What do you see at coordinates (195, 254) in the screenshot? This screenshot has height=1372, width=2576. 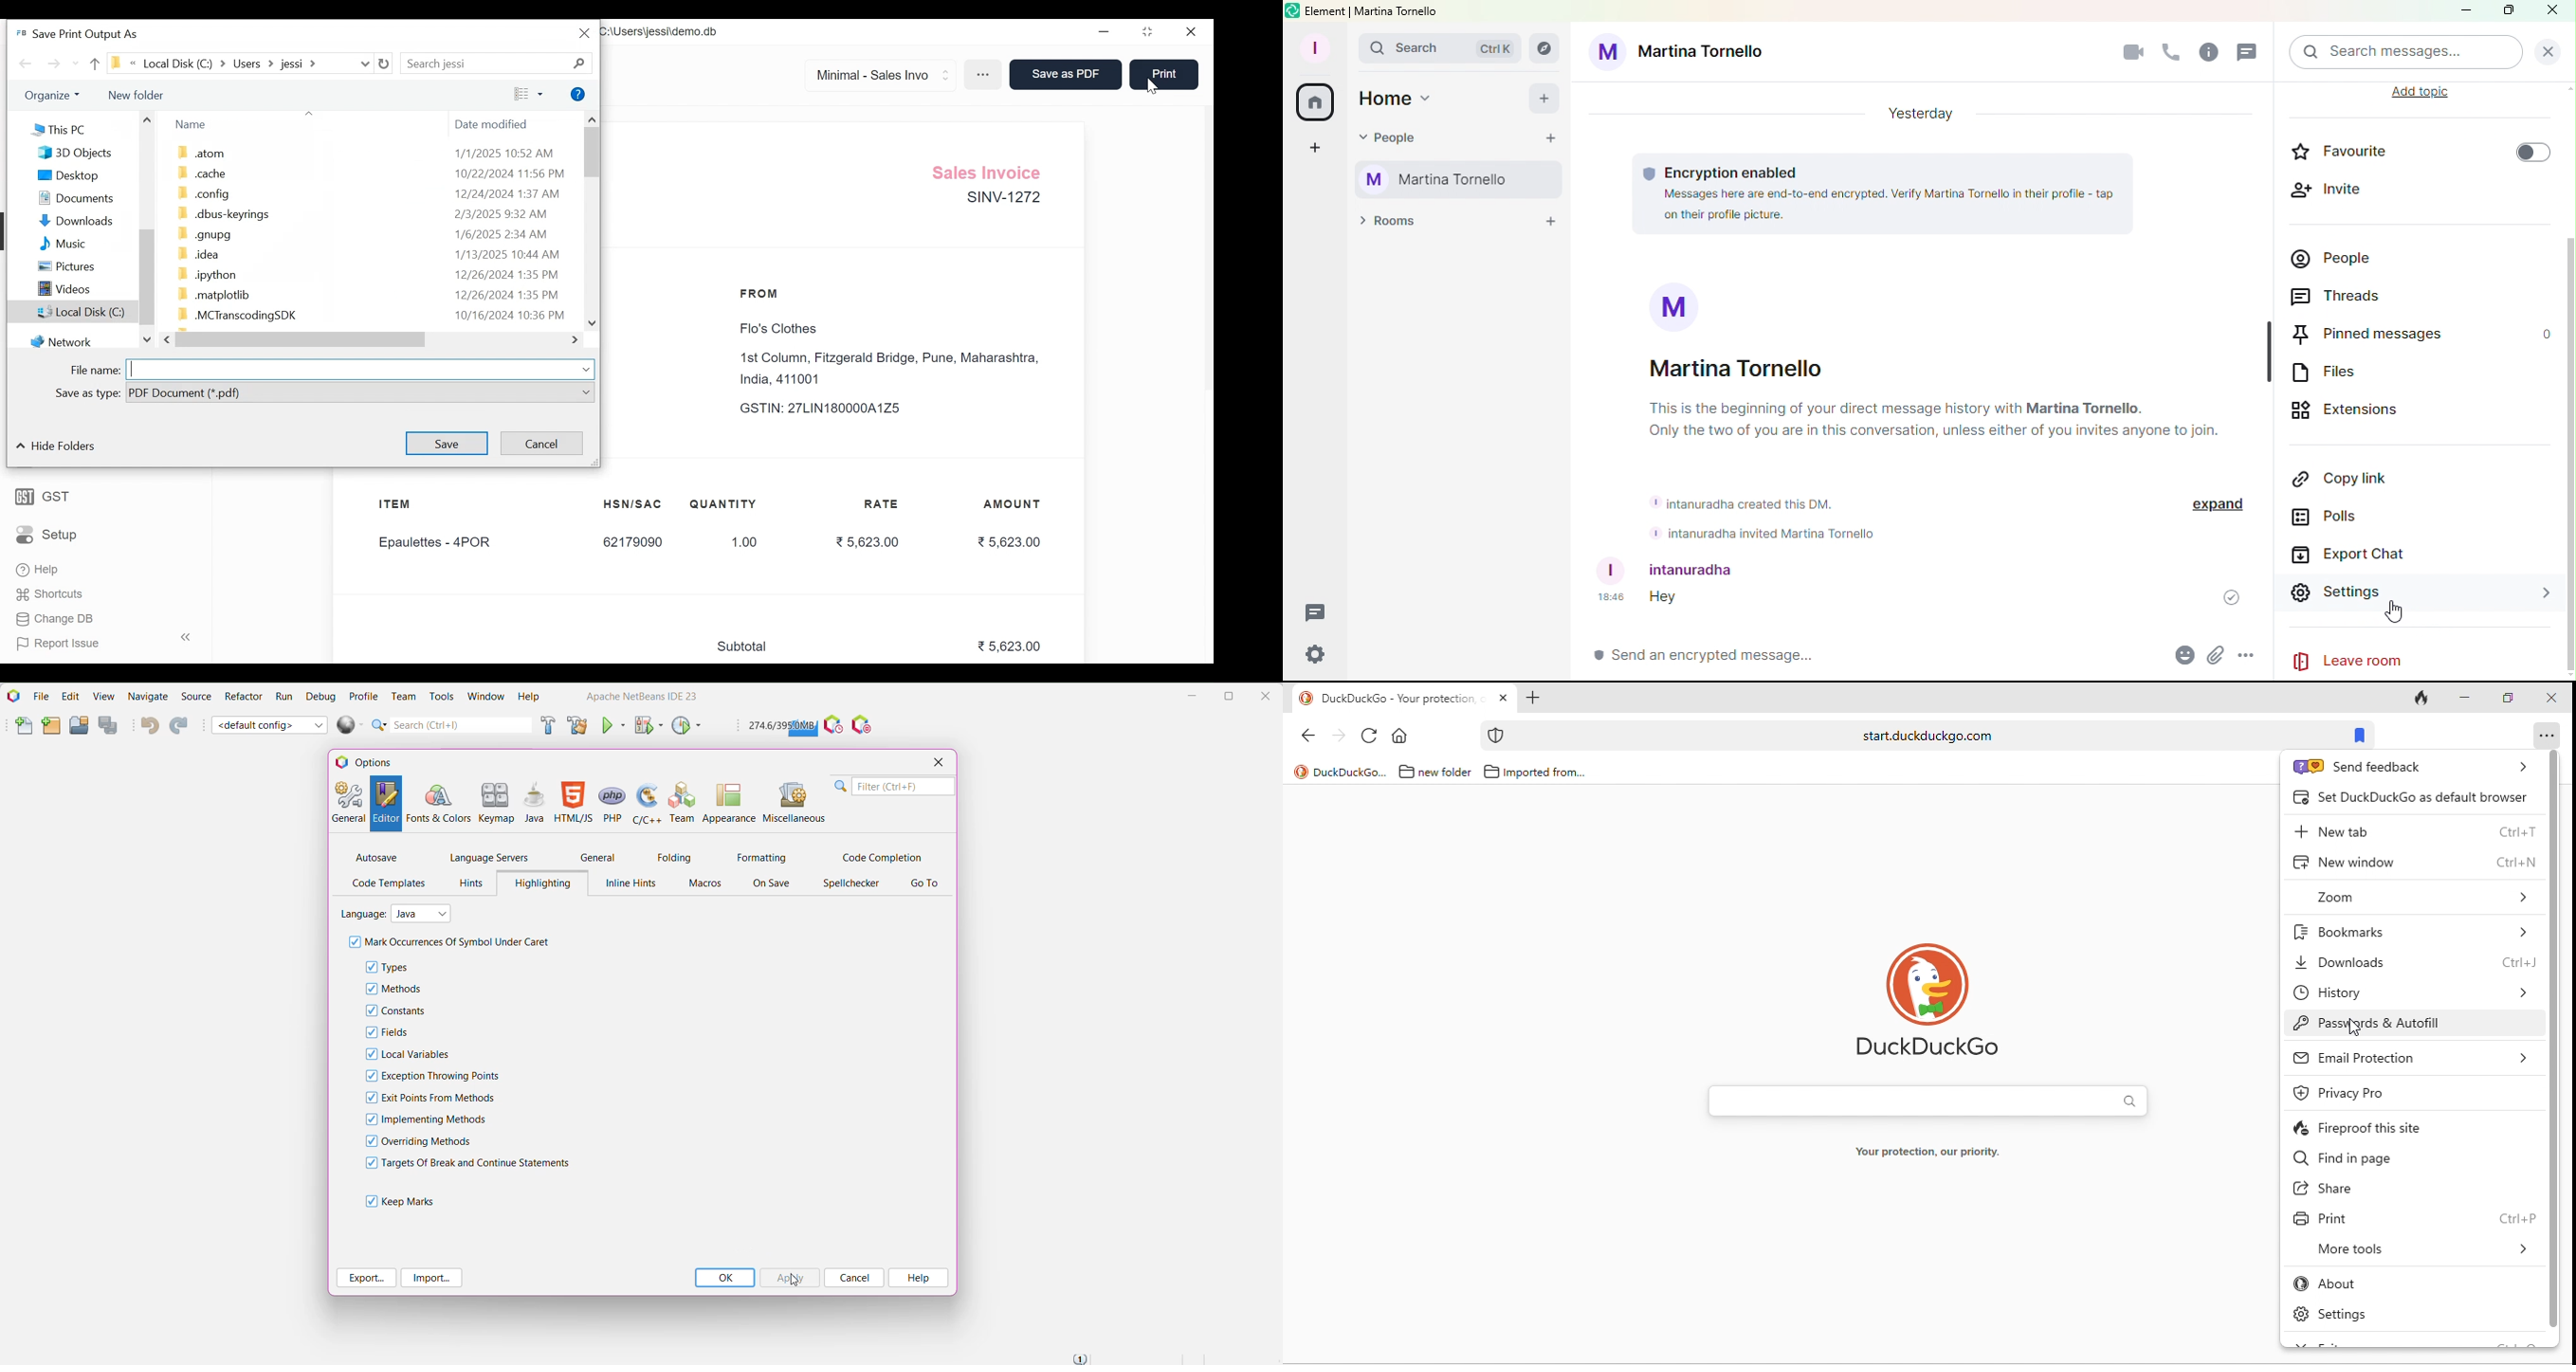 I see `.idea` at bounding box center [195, 254].